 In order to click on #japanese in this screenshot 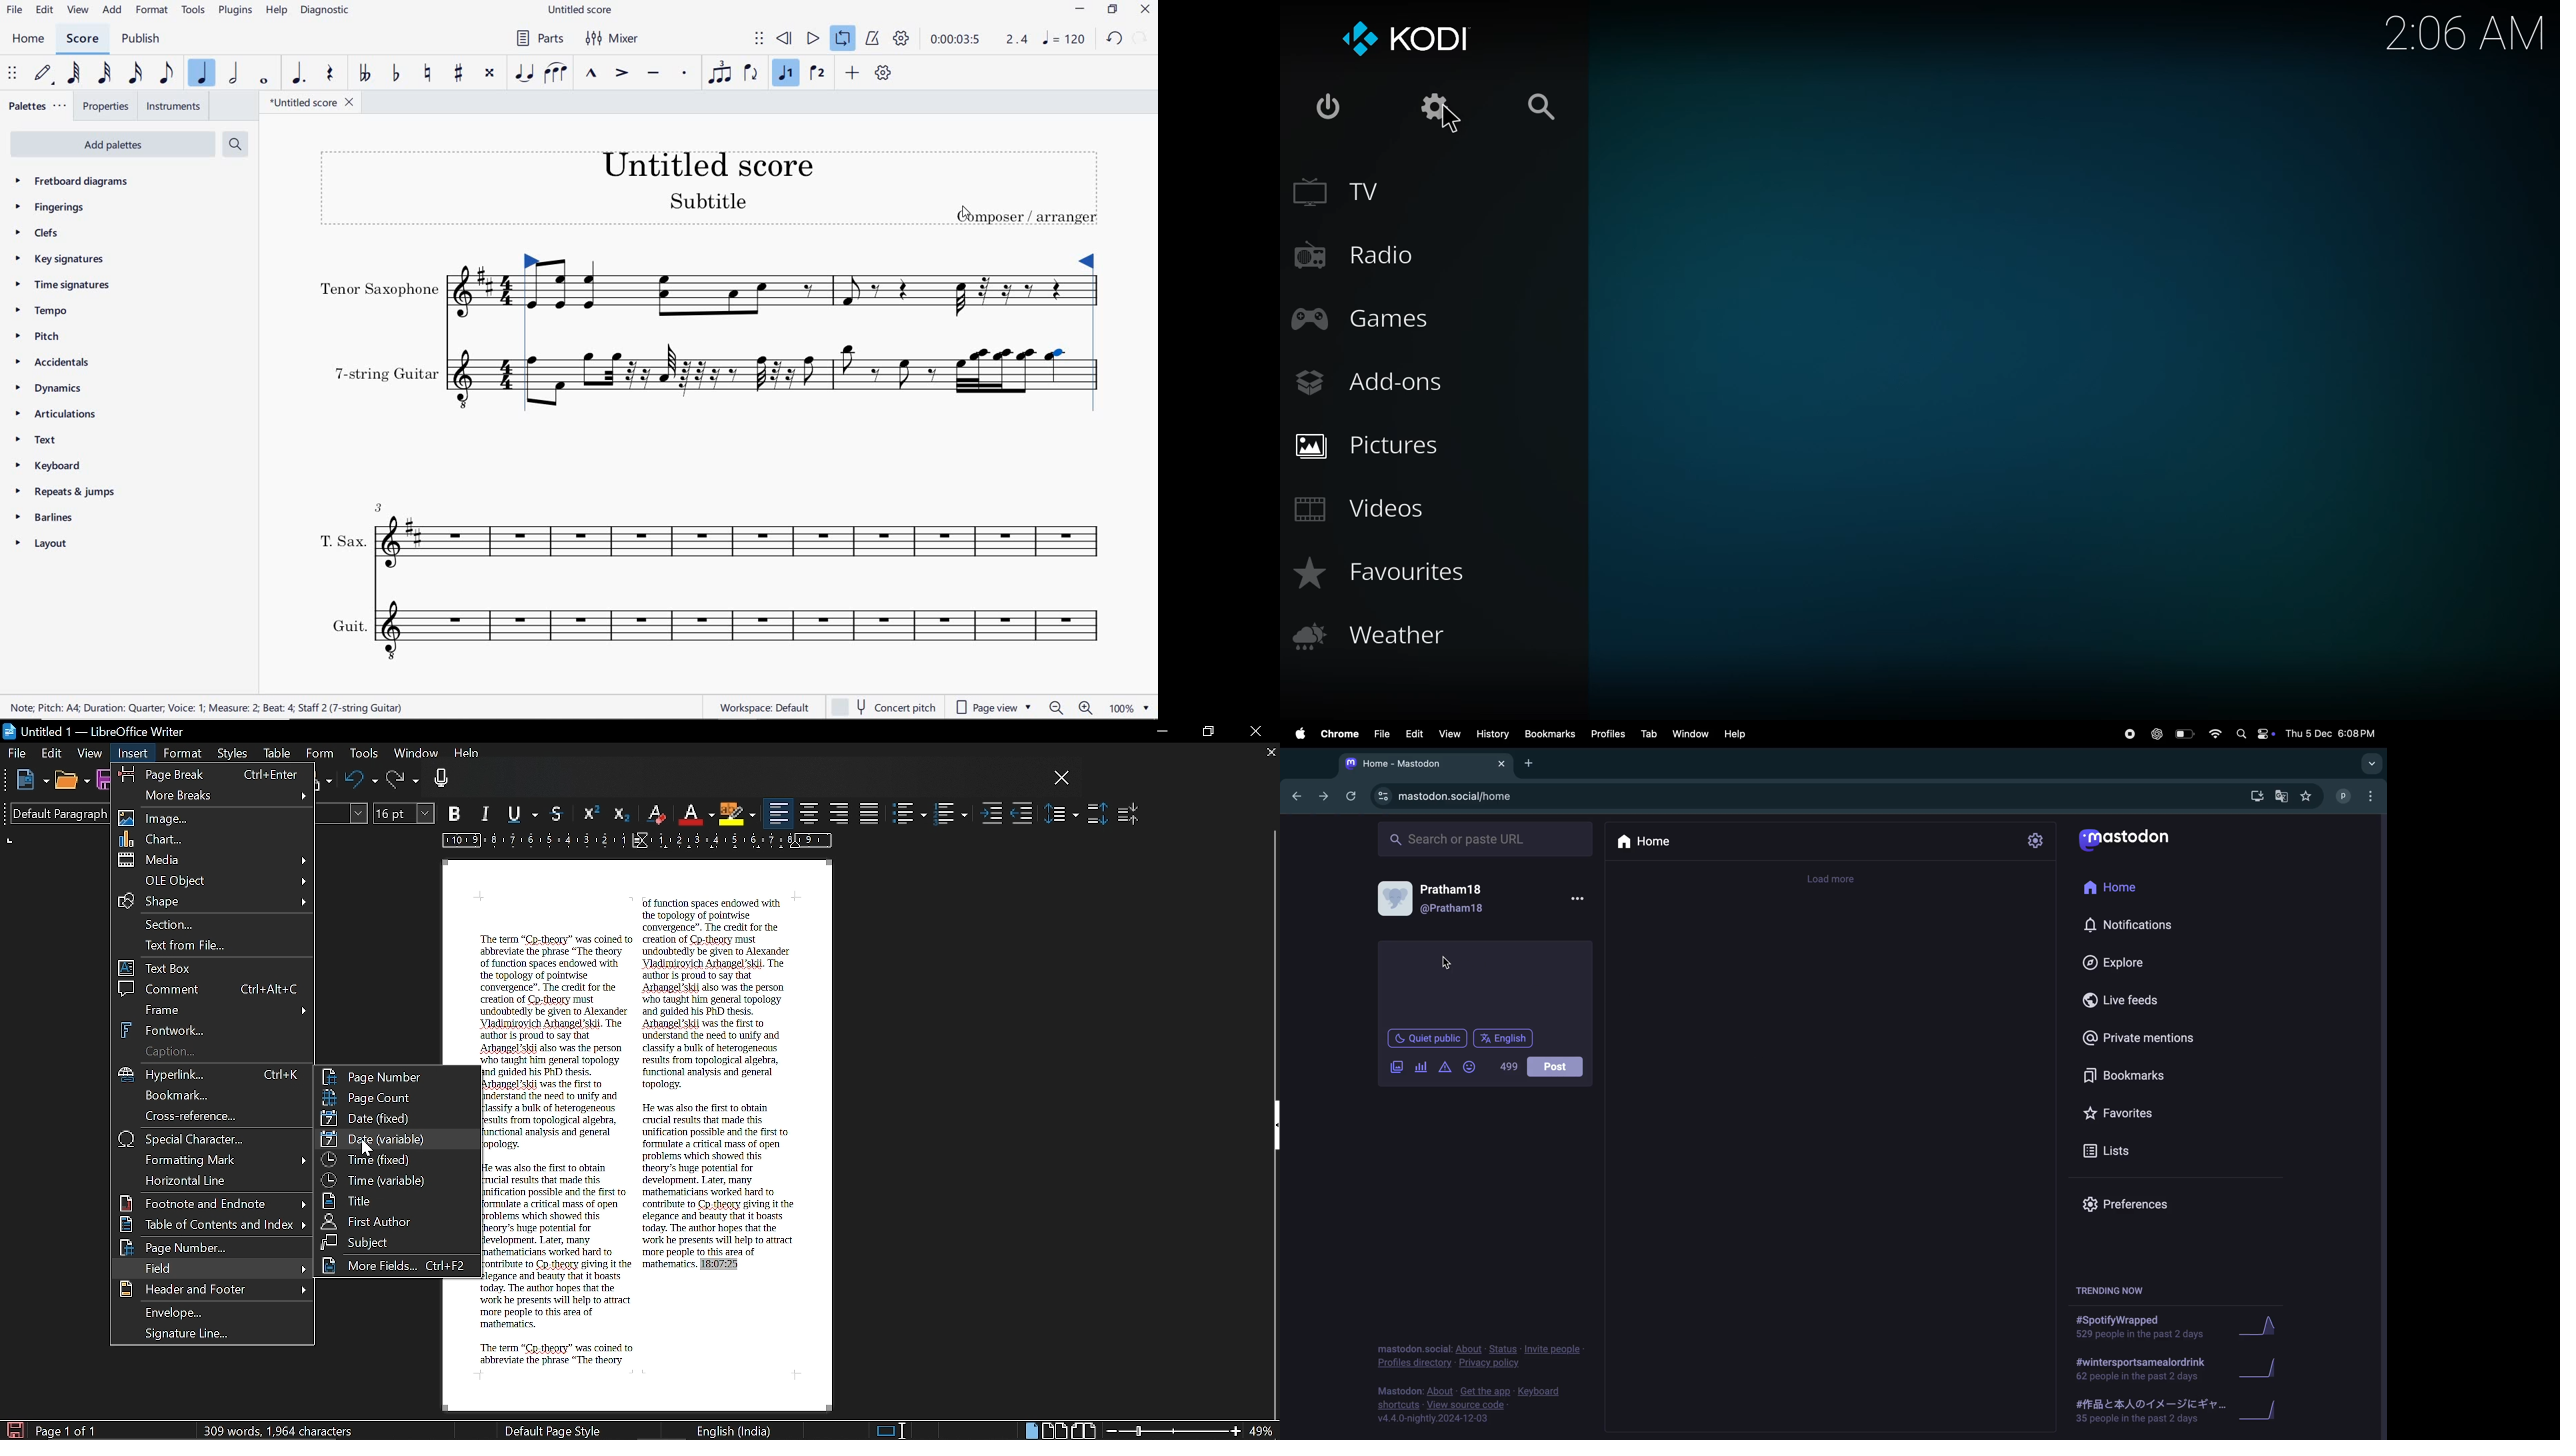, I will do `click(2145, 1413)`.